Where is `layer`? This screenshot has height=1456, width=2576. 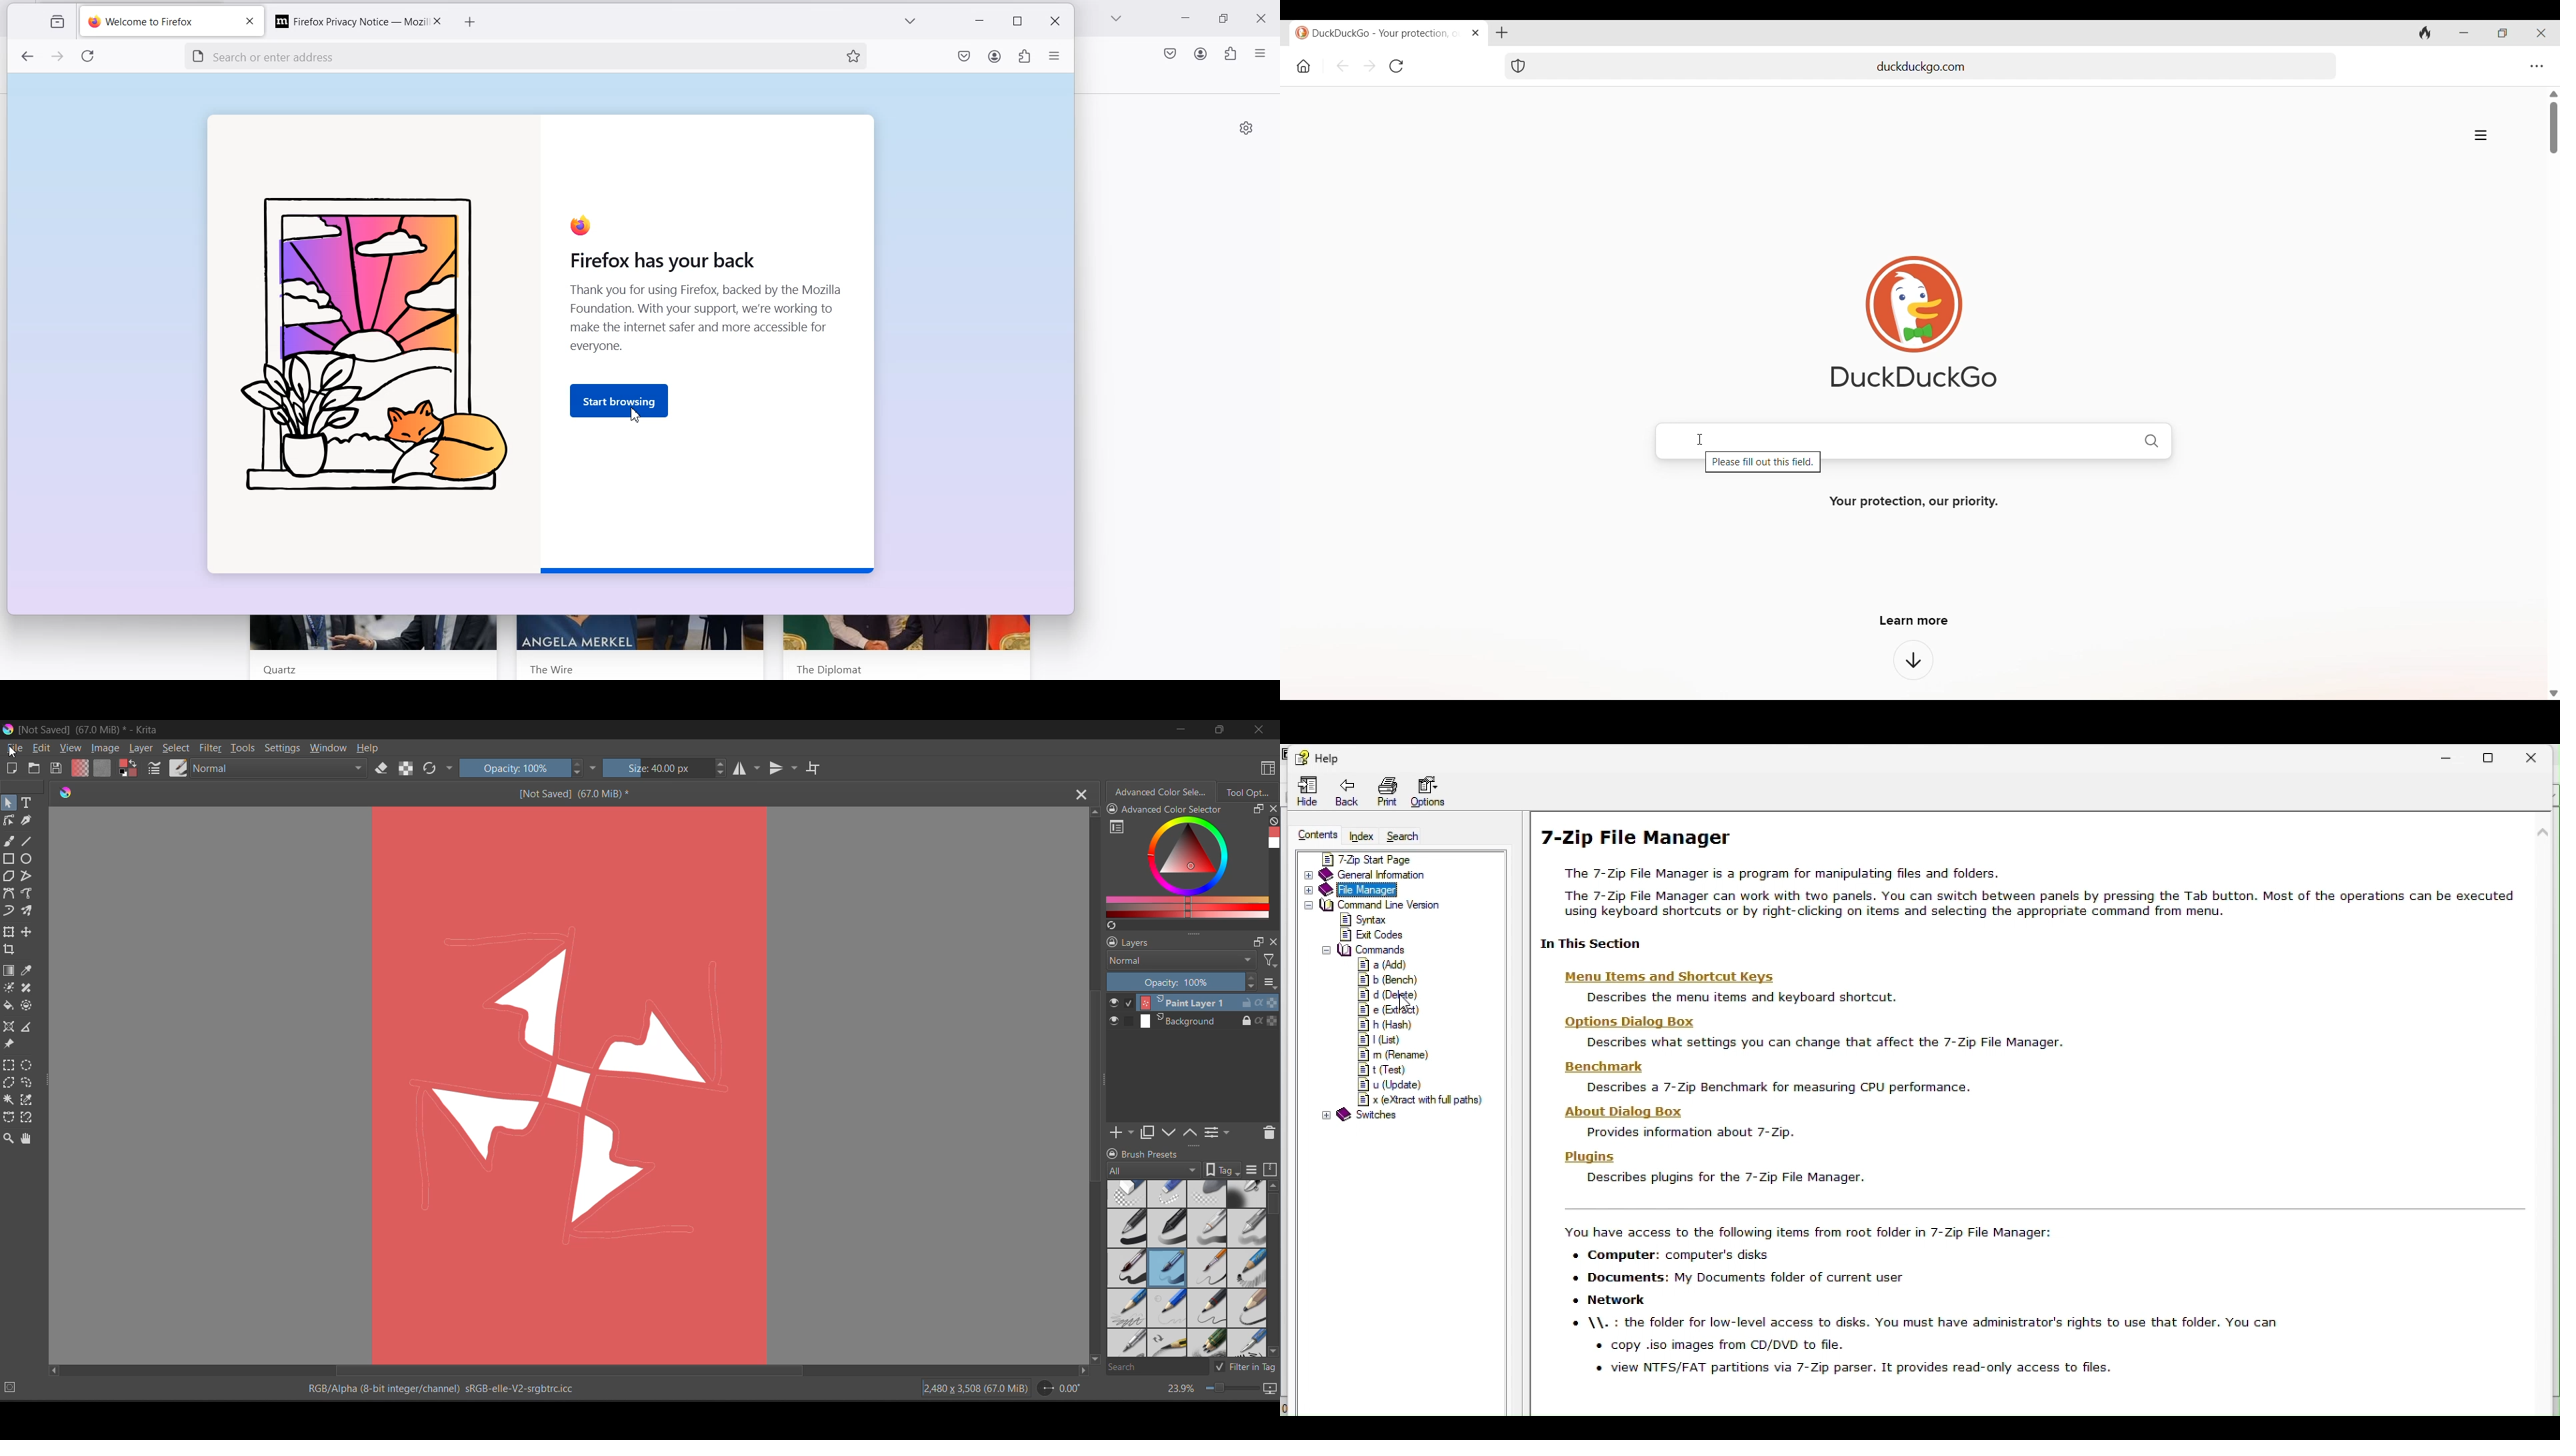 layer is located at coordinates (1193, 1003).